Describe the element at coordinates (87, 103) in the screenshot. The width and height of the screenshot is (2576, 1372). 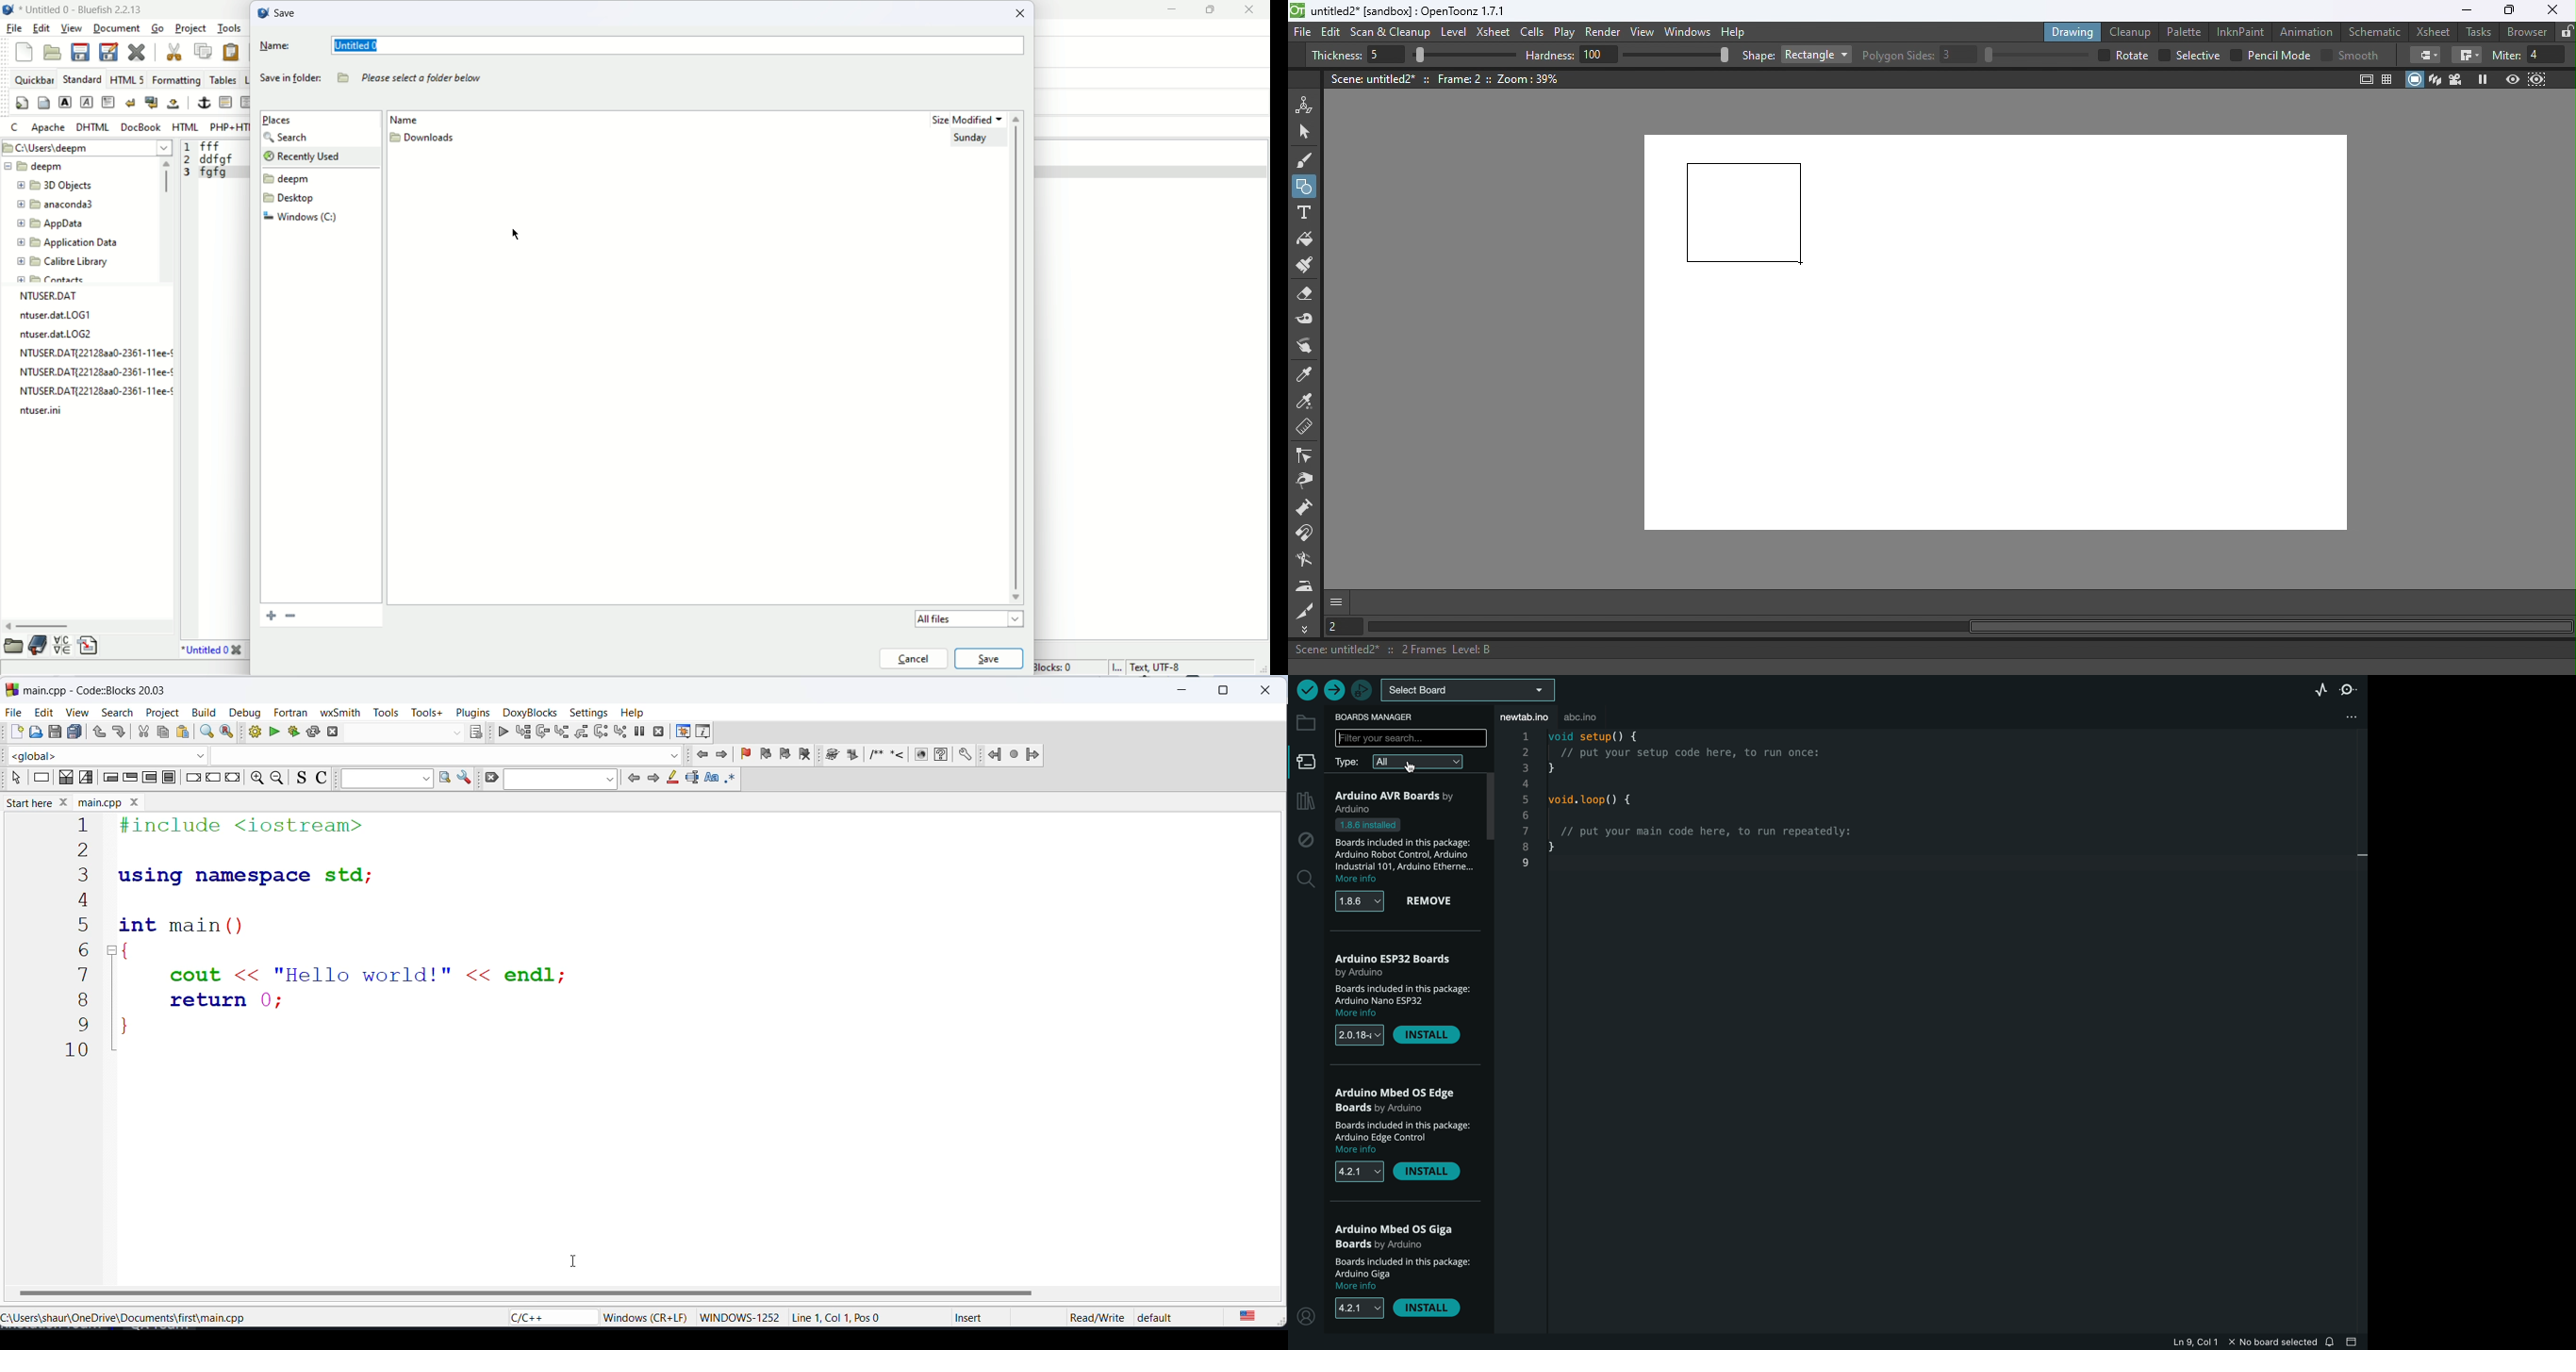
I see `emphasis` at that location.